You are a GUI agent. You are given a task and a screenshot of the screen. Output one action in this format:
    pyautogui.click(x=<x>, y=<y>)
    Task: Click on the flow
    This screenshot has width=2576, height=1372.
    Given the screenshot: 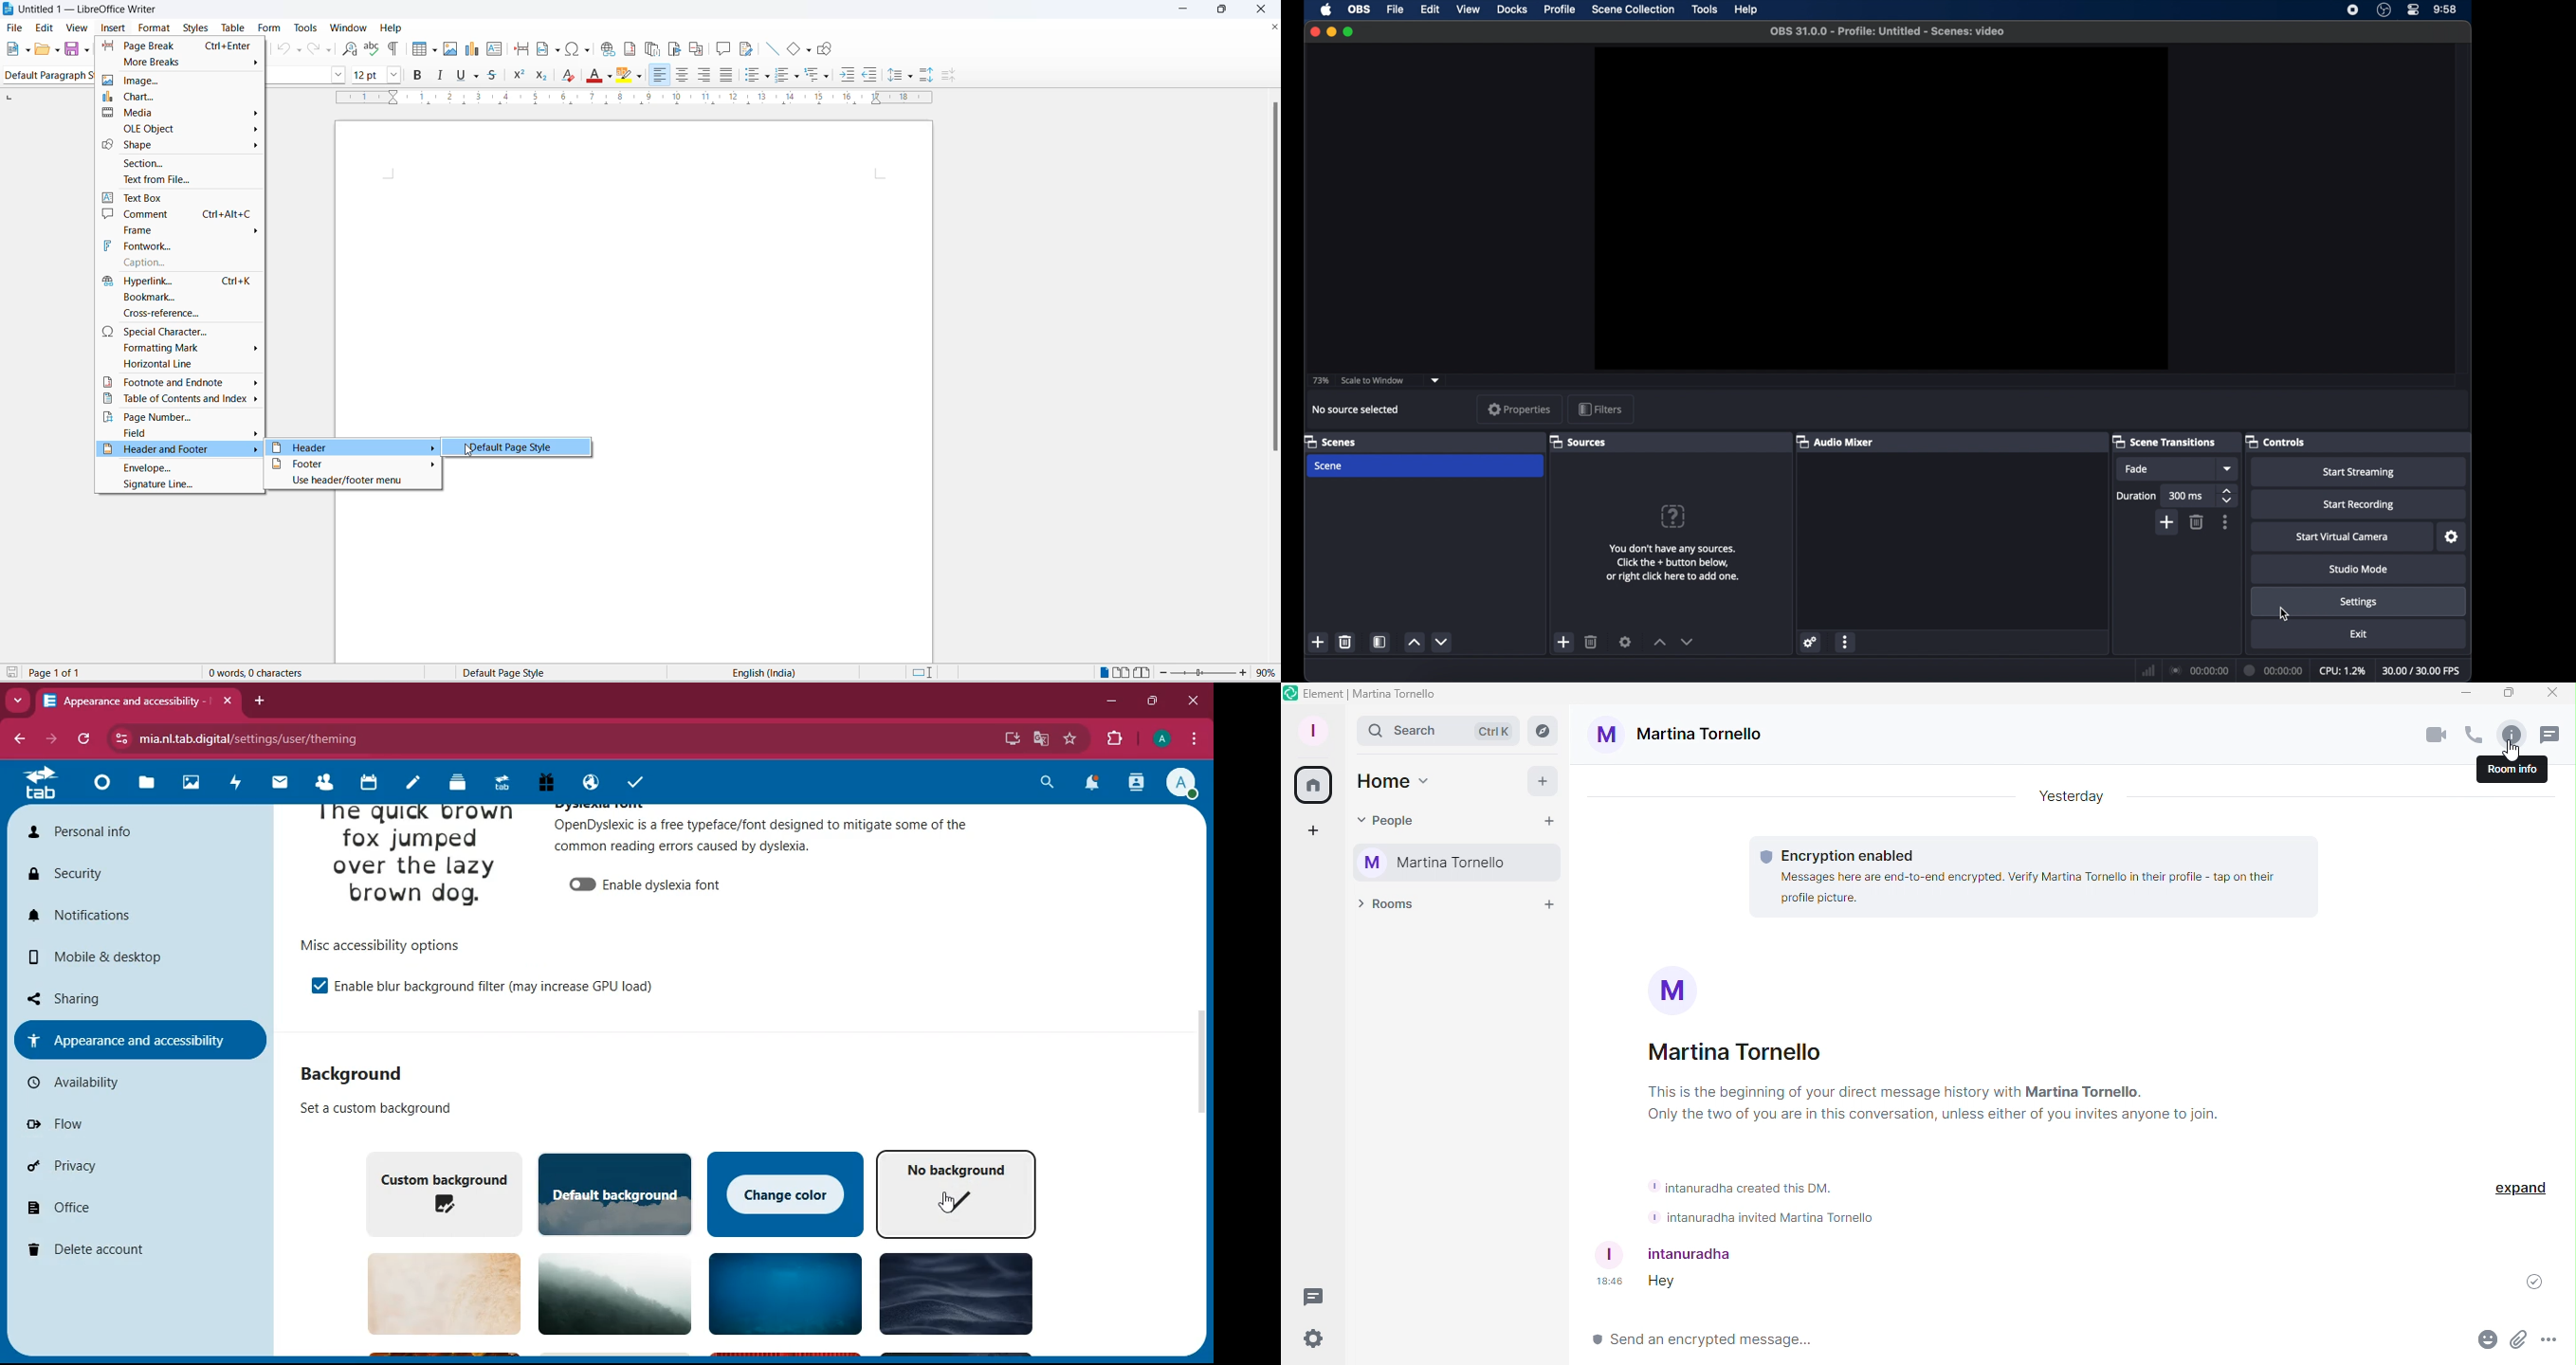 What is the action you would take?
    pyautogui.click(x=127, y=1123)
    